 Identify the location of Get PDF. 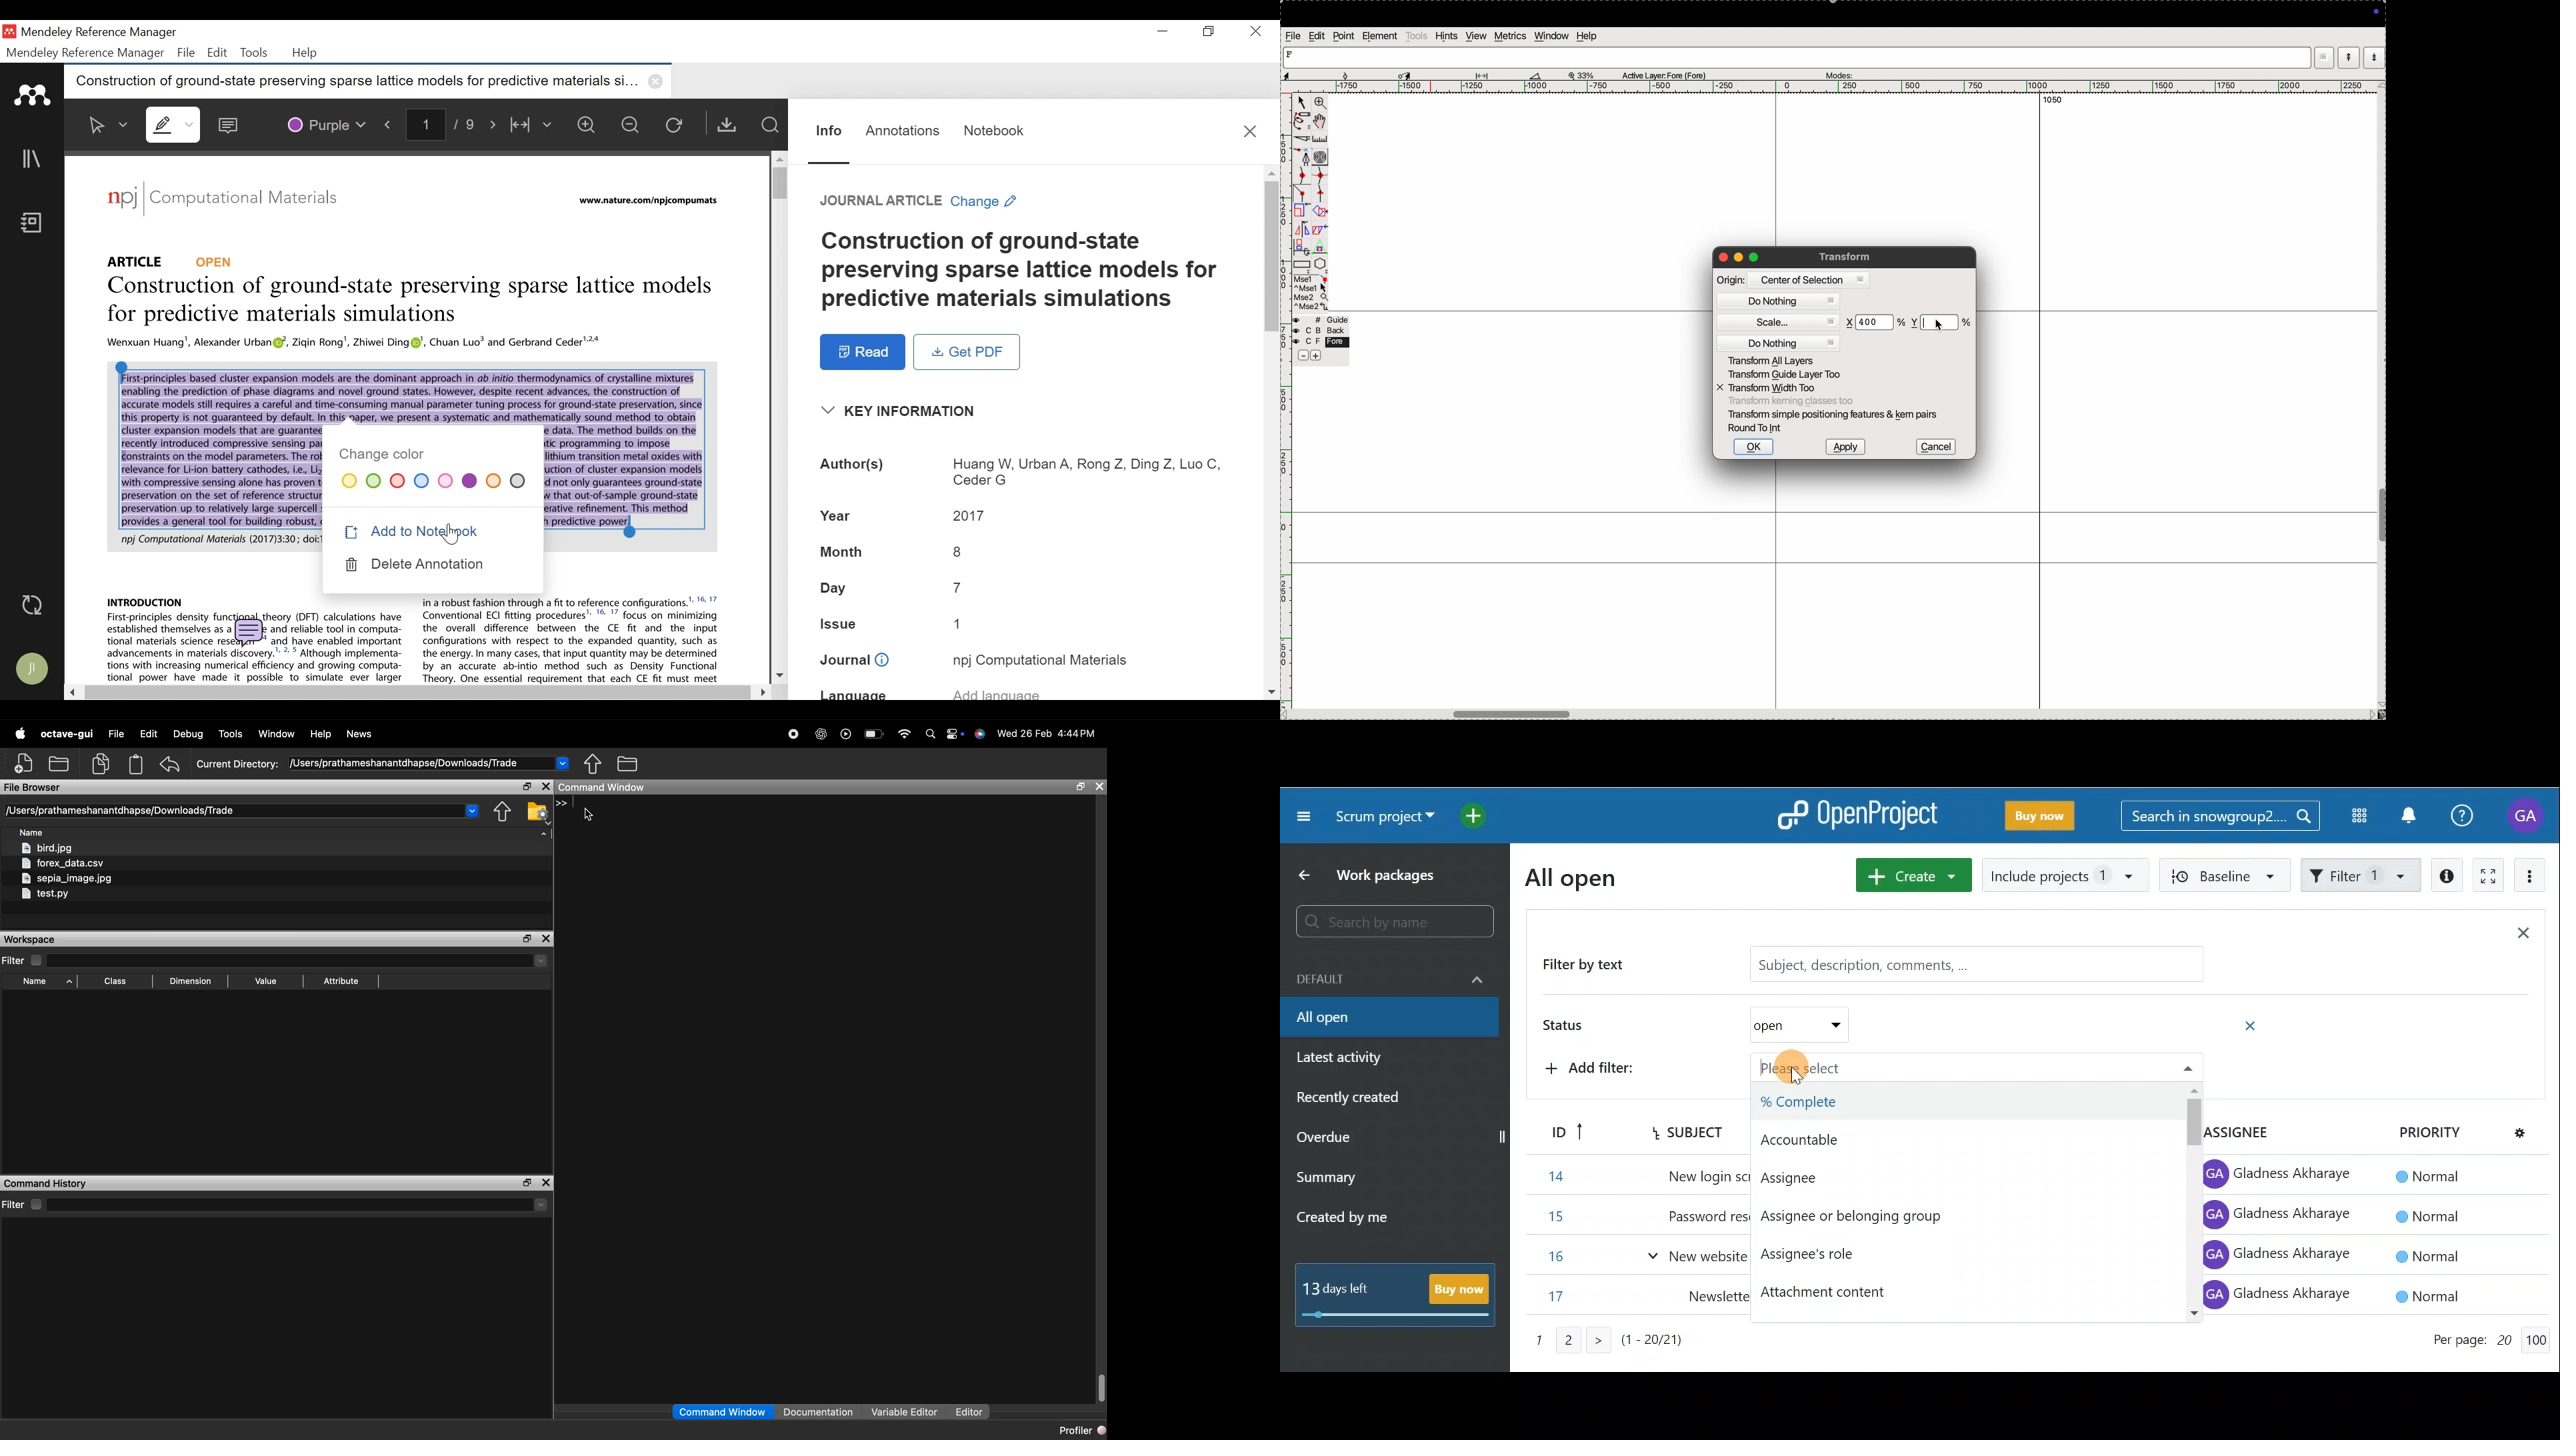
(726, 124).